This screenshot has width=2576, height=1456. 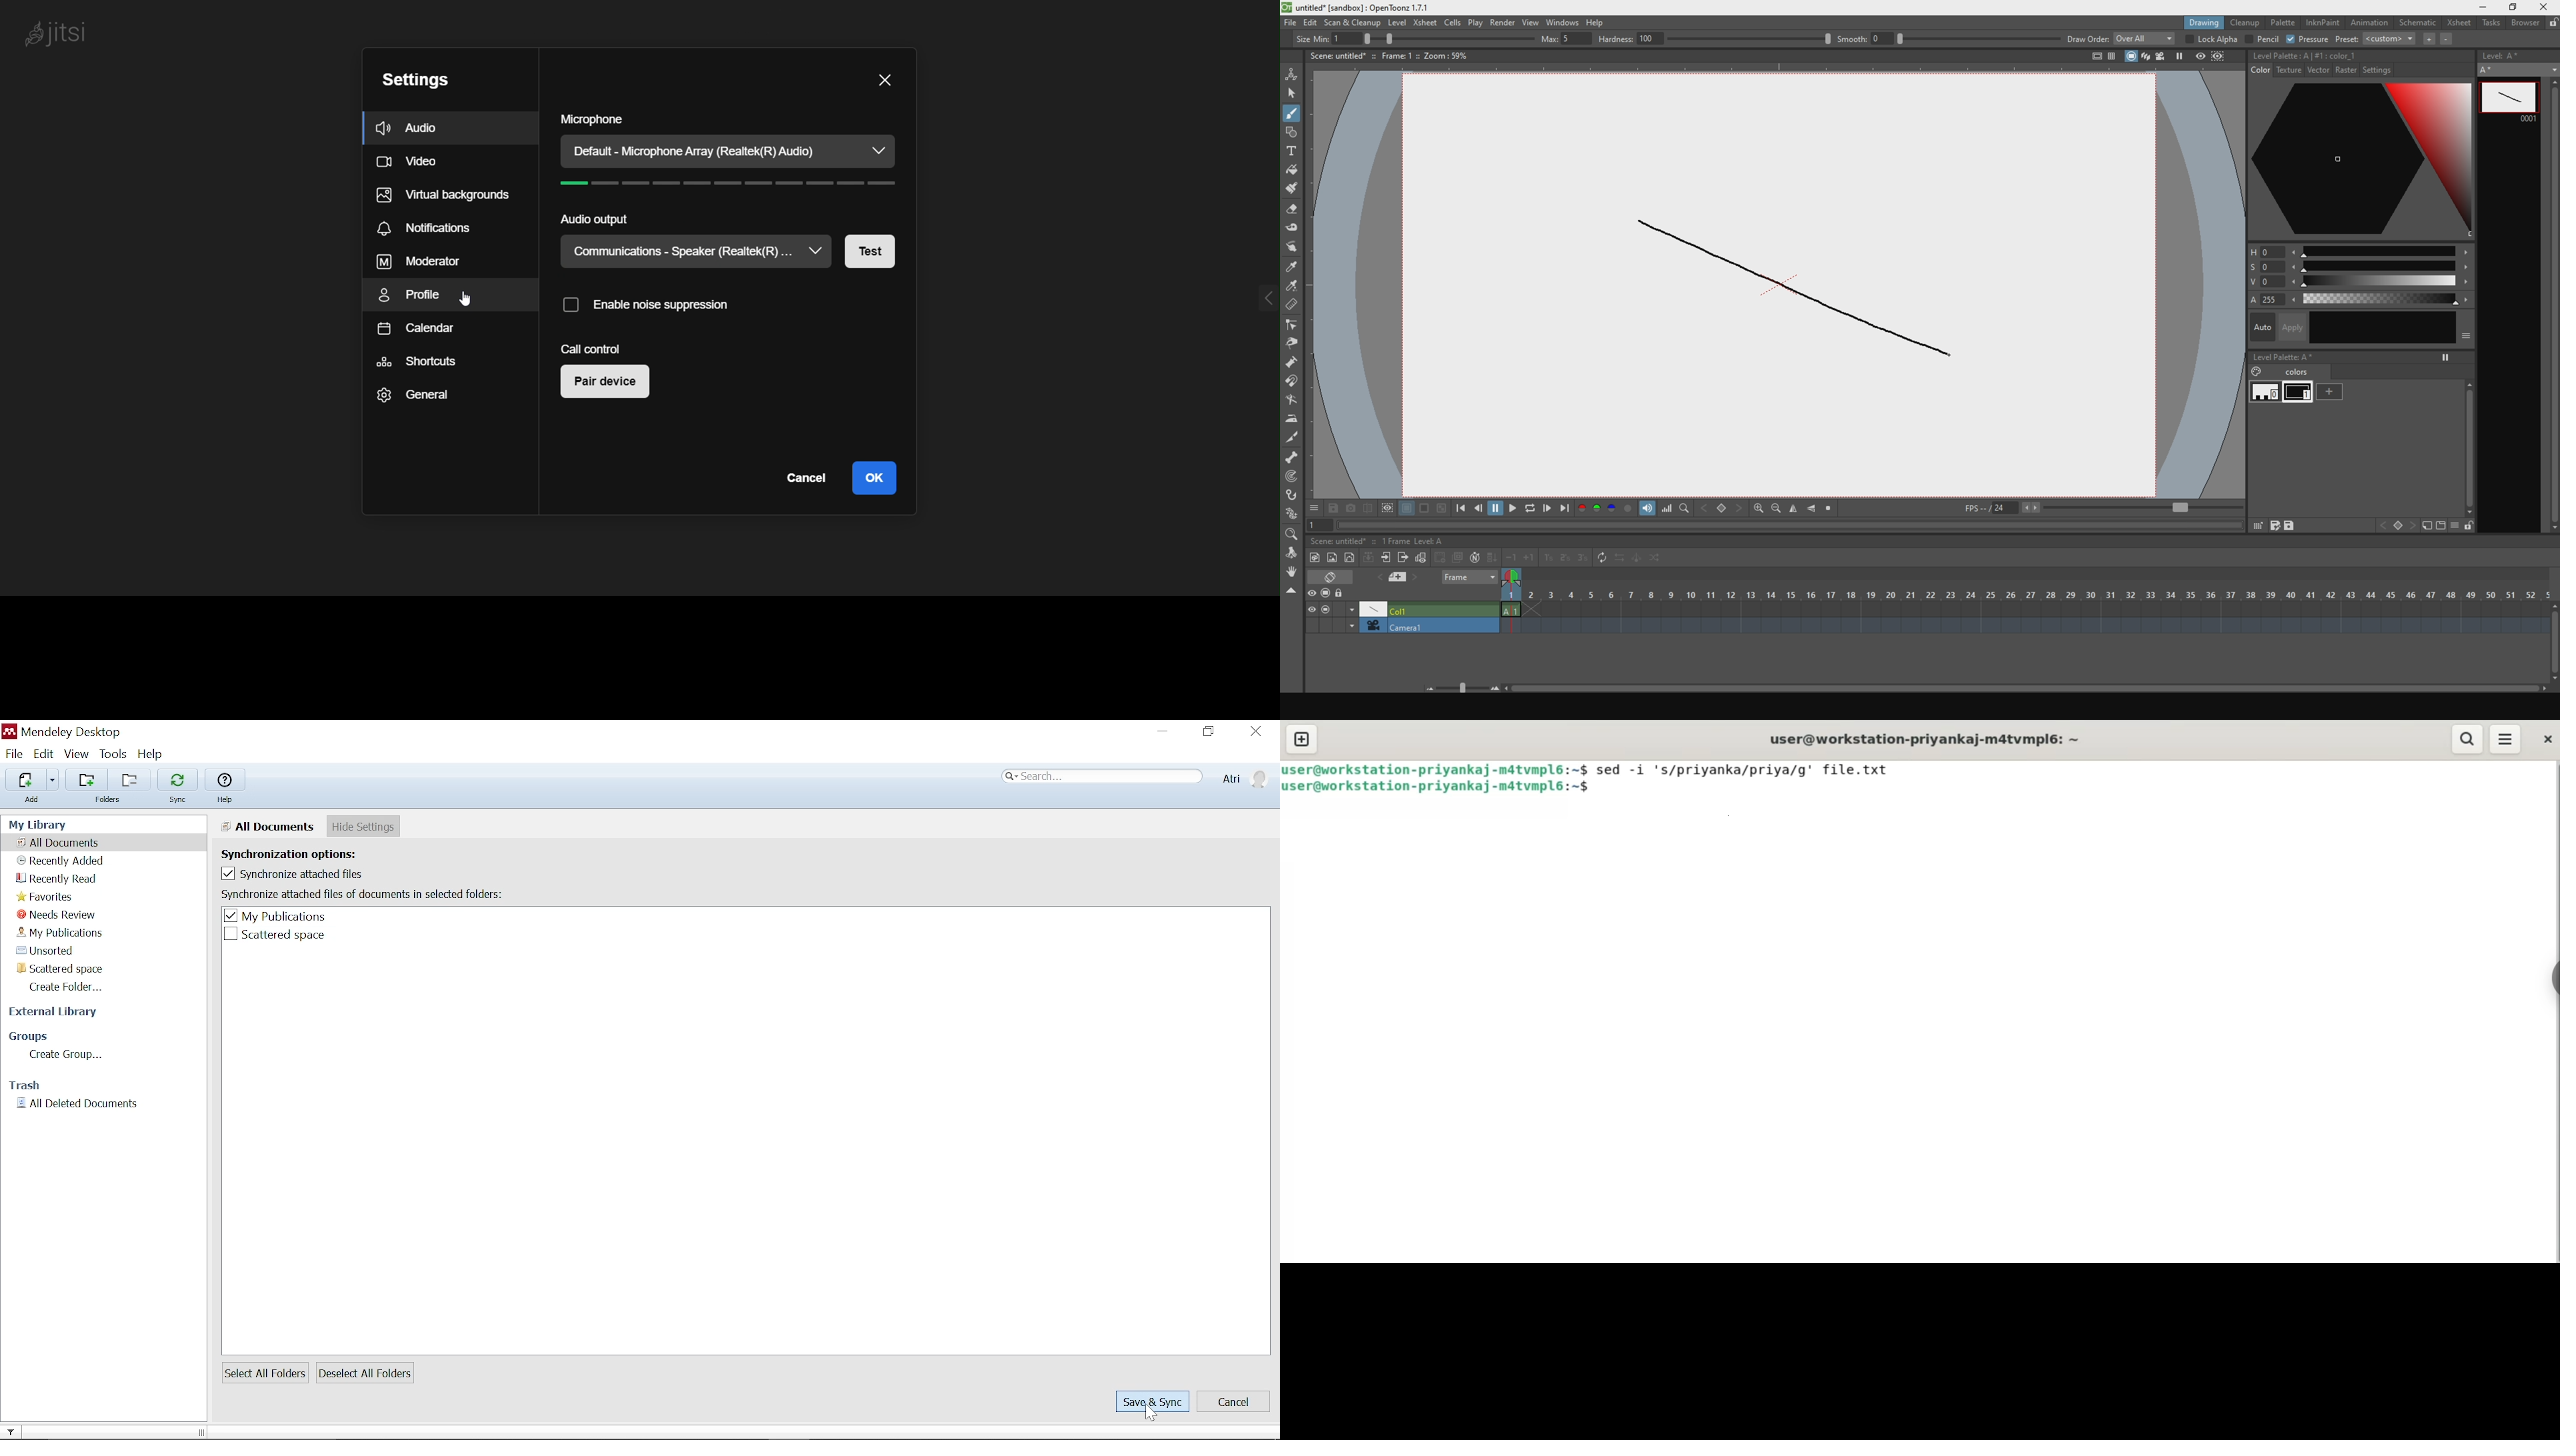 What do you see at coordinates (42, 823) in the screenshot?
I see `My library` at bounding box center [42, 823].